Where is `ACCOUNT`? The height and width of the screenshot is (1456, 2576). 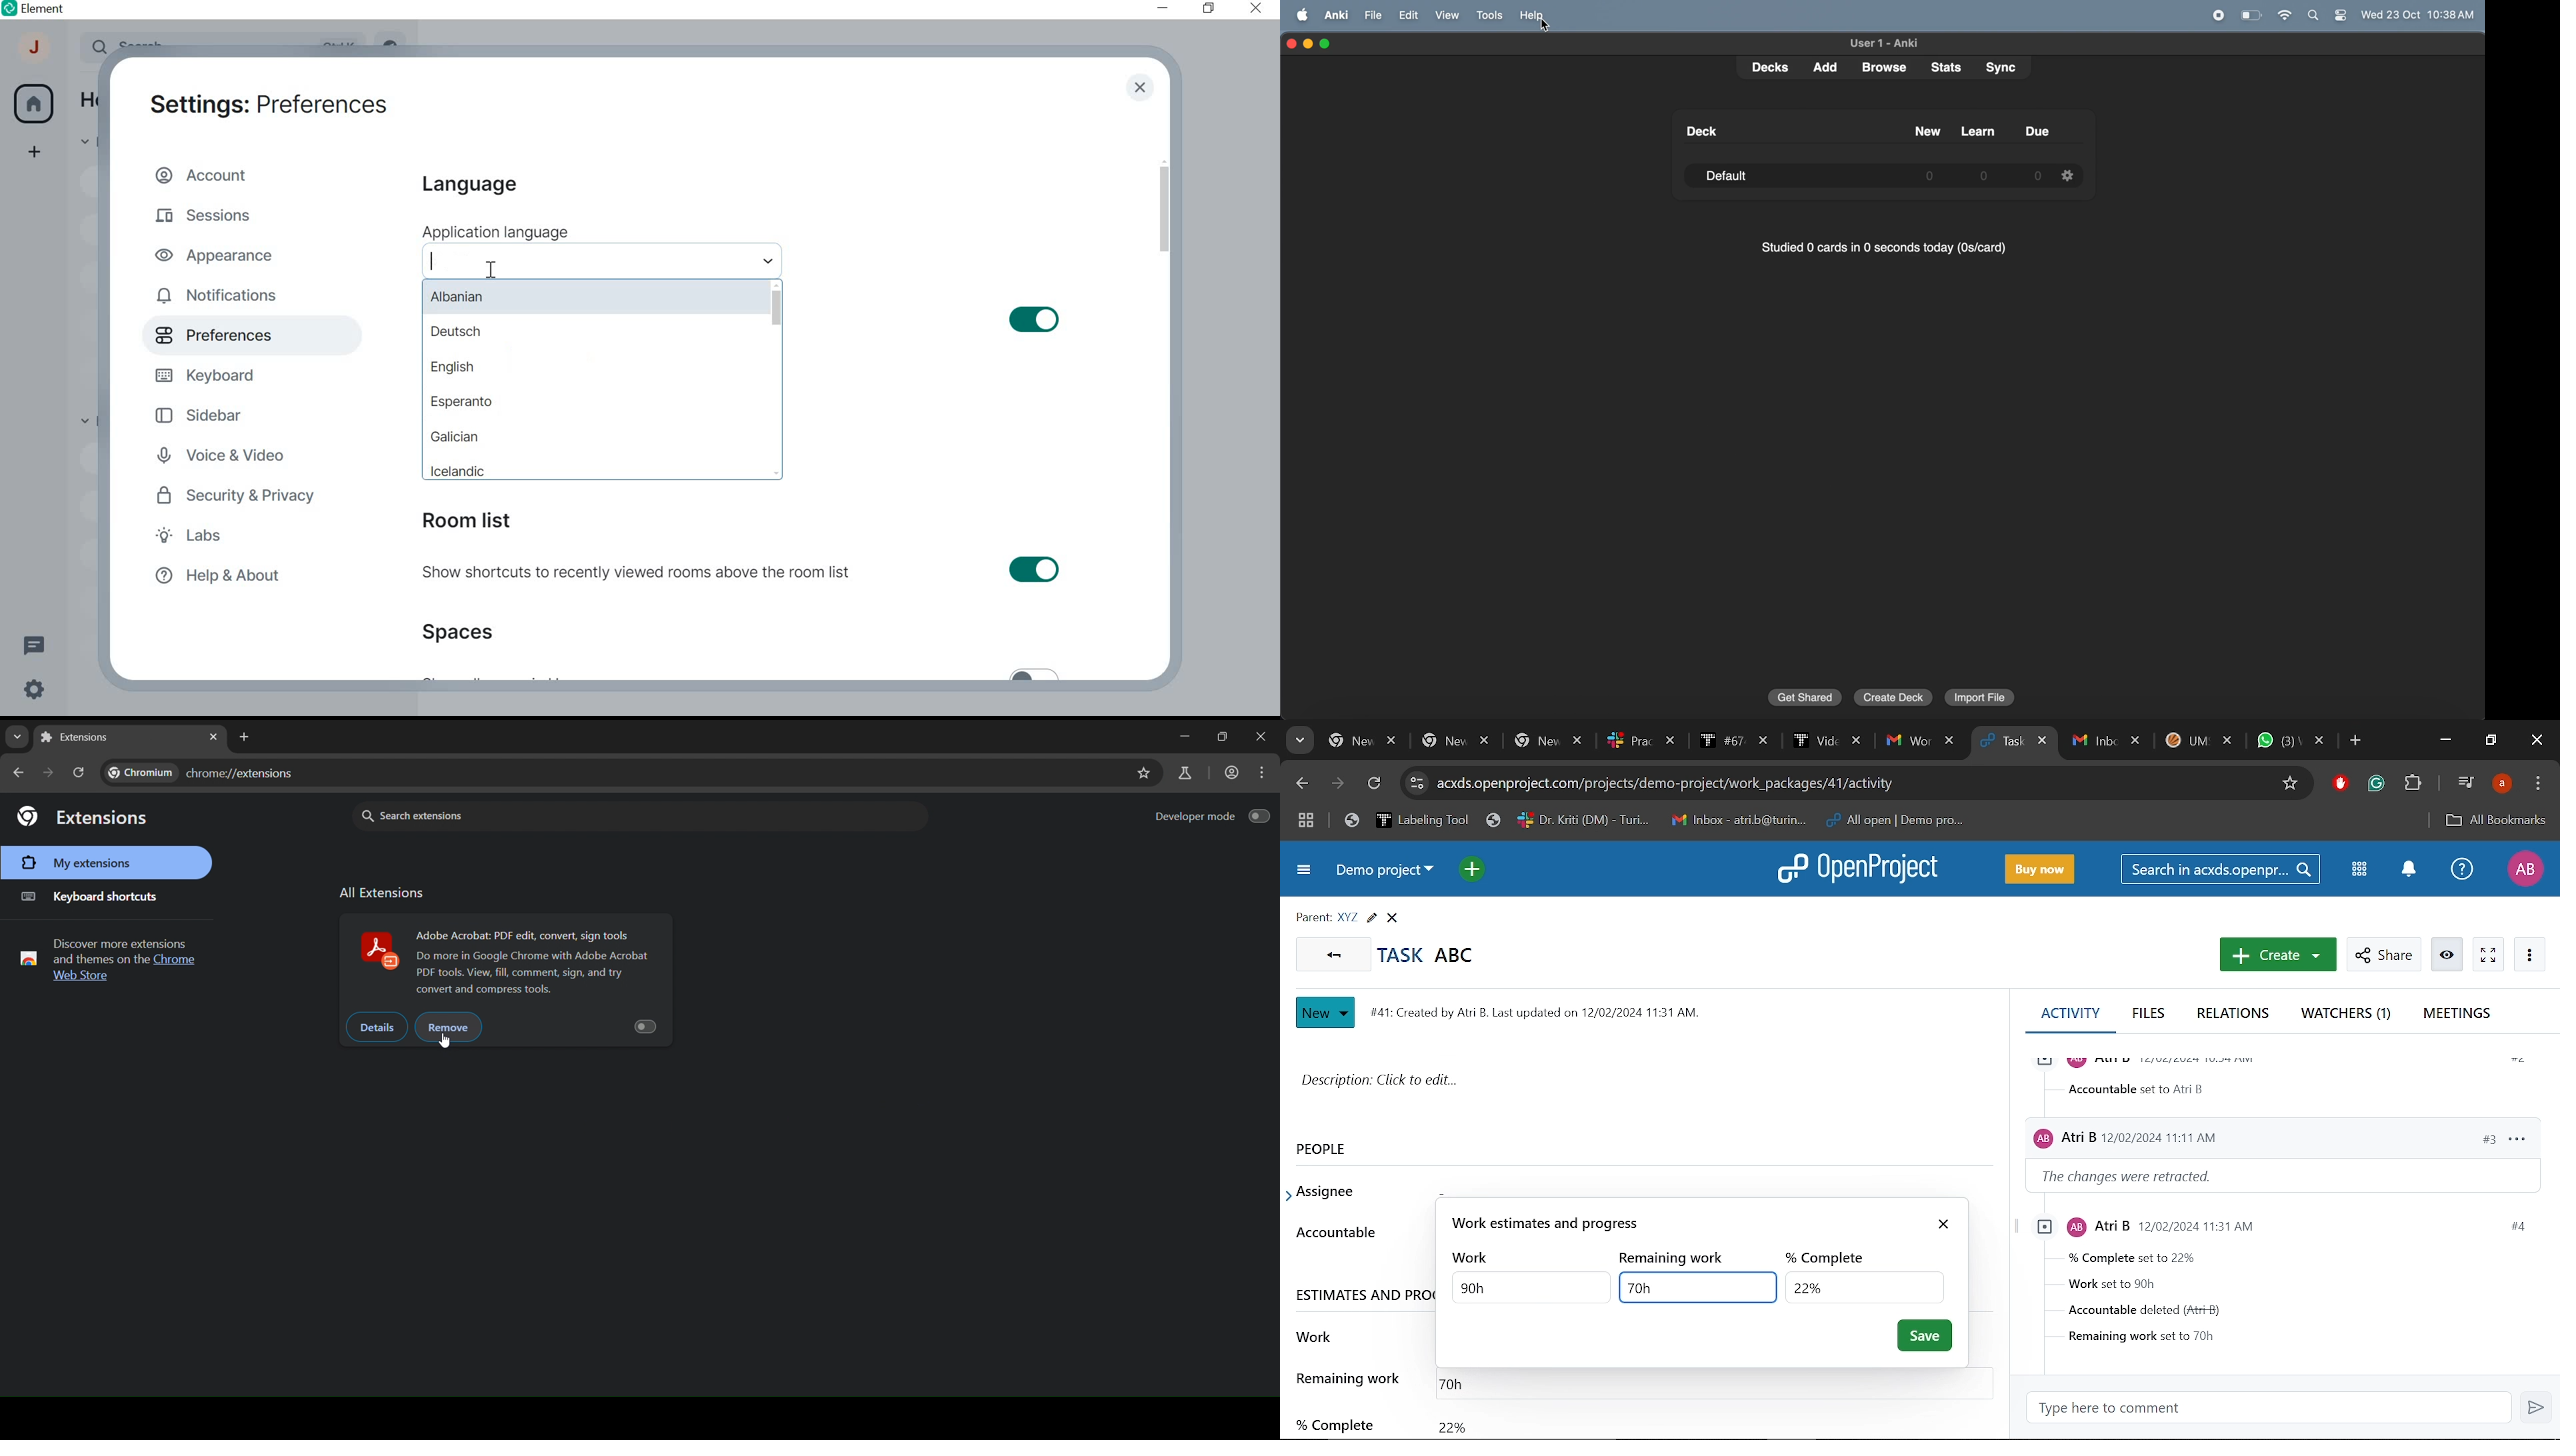 ACCOUNT is located at coordinates (205, 174).